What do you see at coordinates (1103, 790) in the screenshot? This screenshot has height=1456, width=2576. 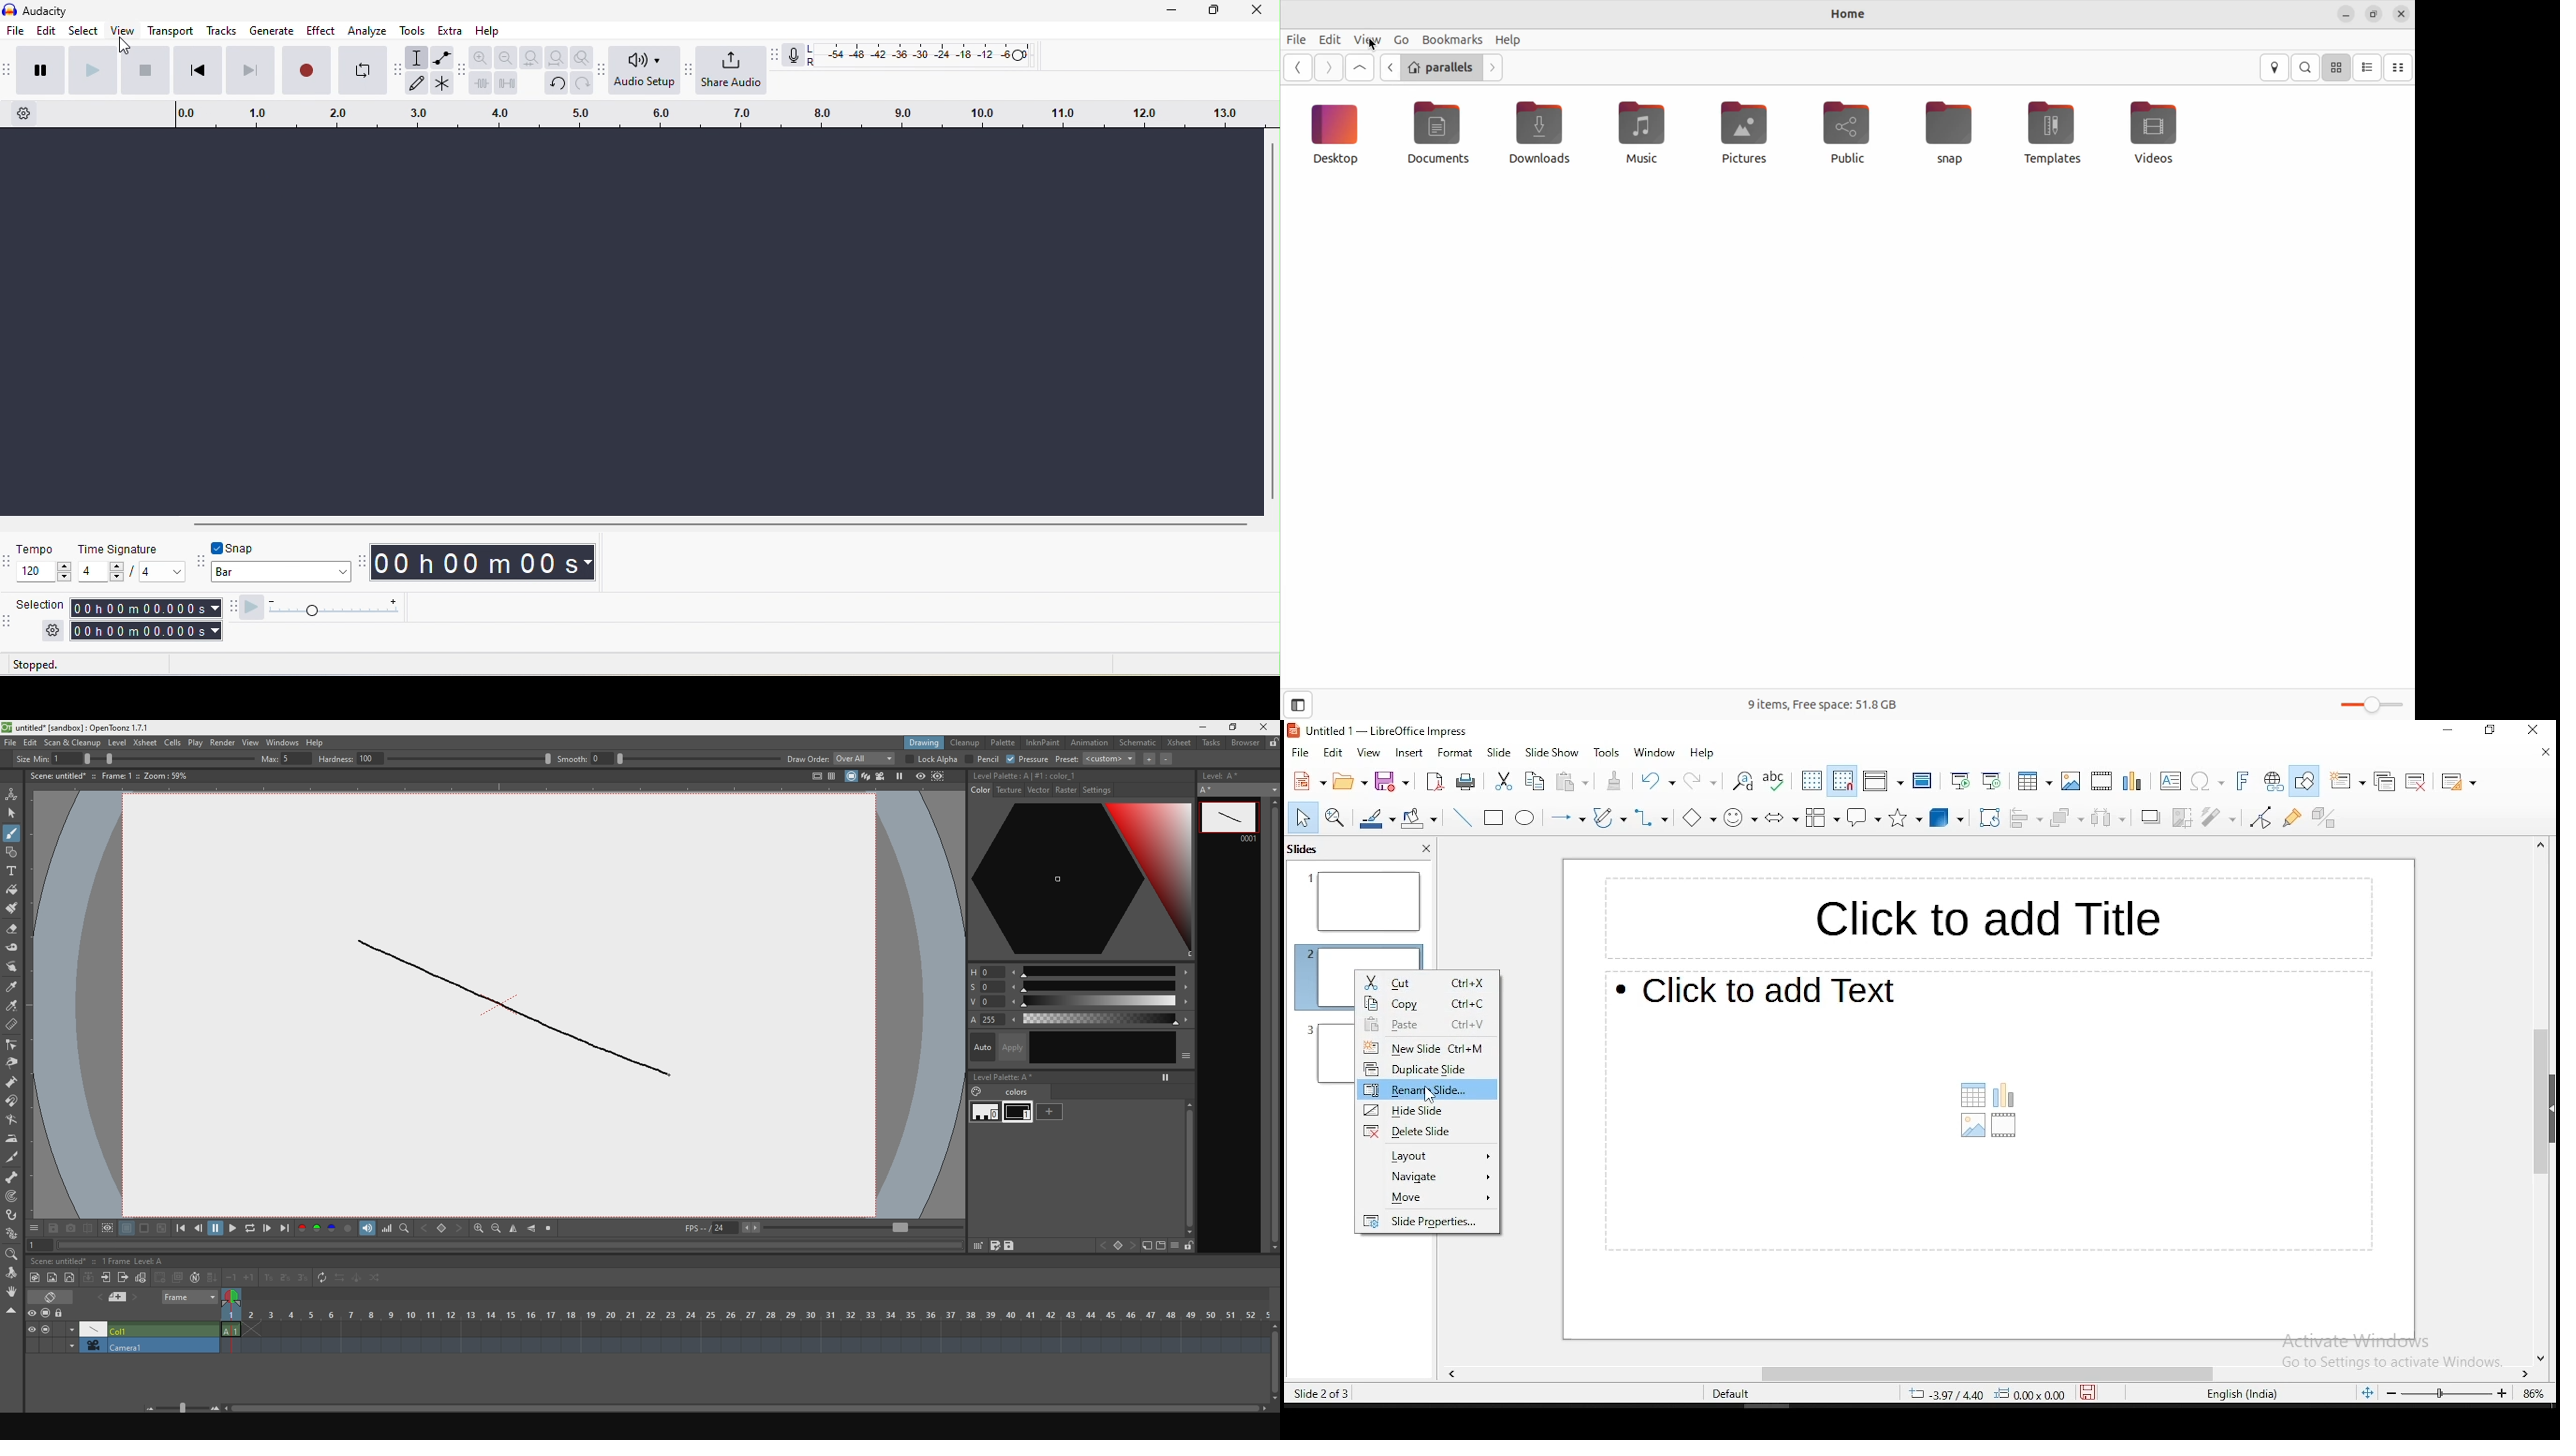 I see `settings` at bounding box center [1103, 790].